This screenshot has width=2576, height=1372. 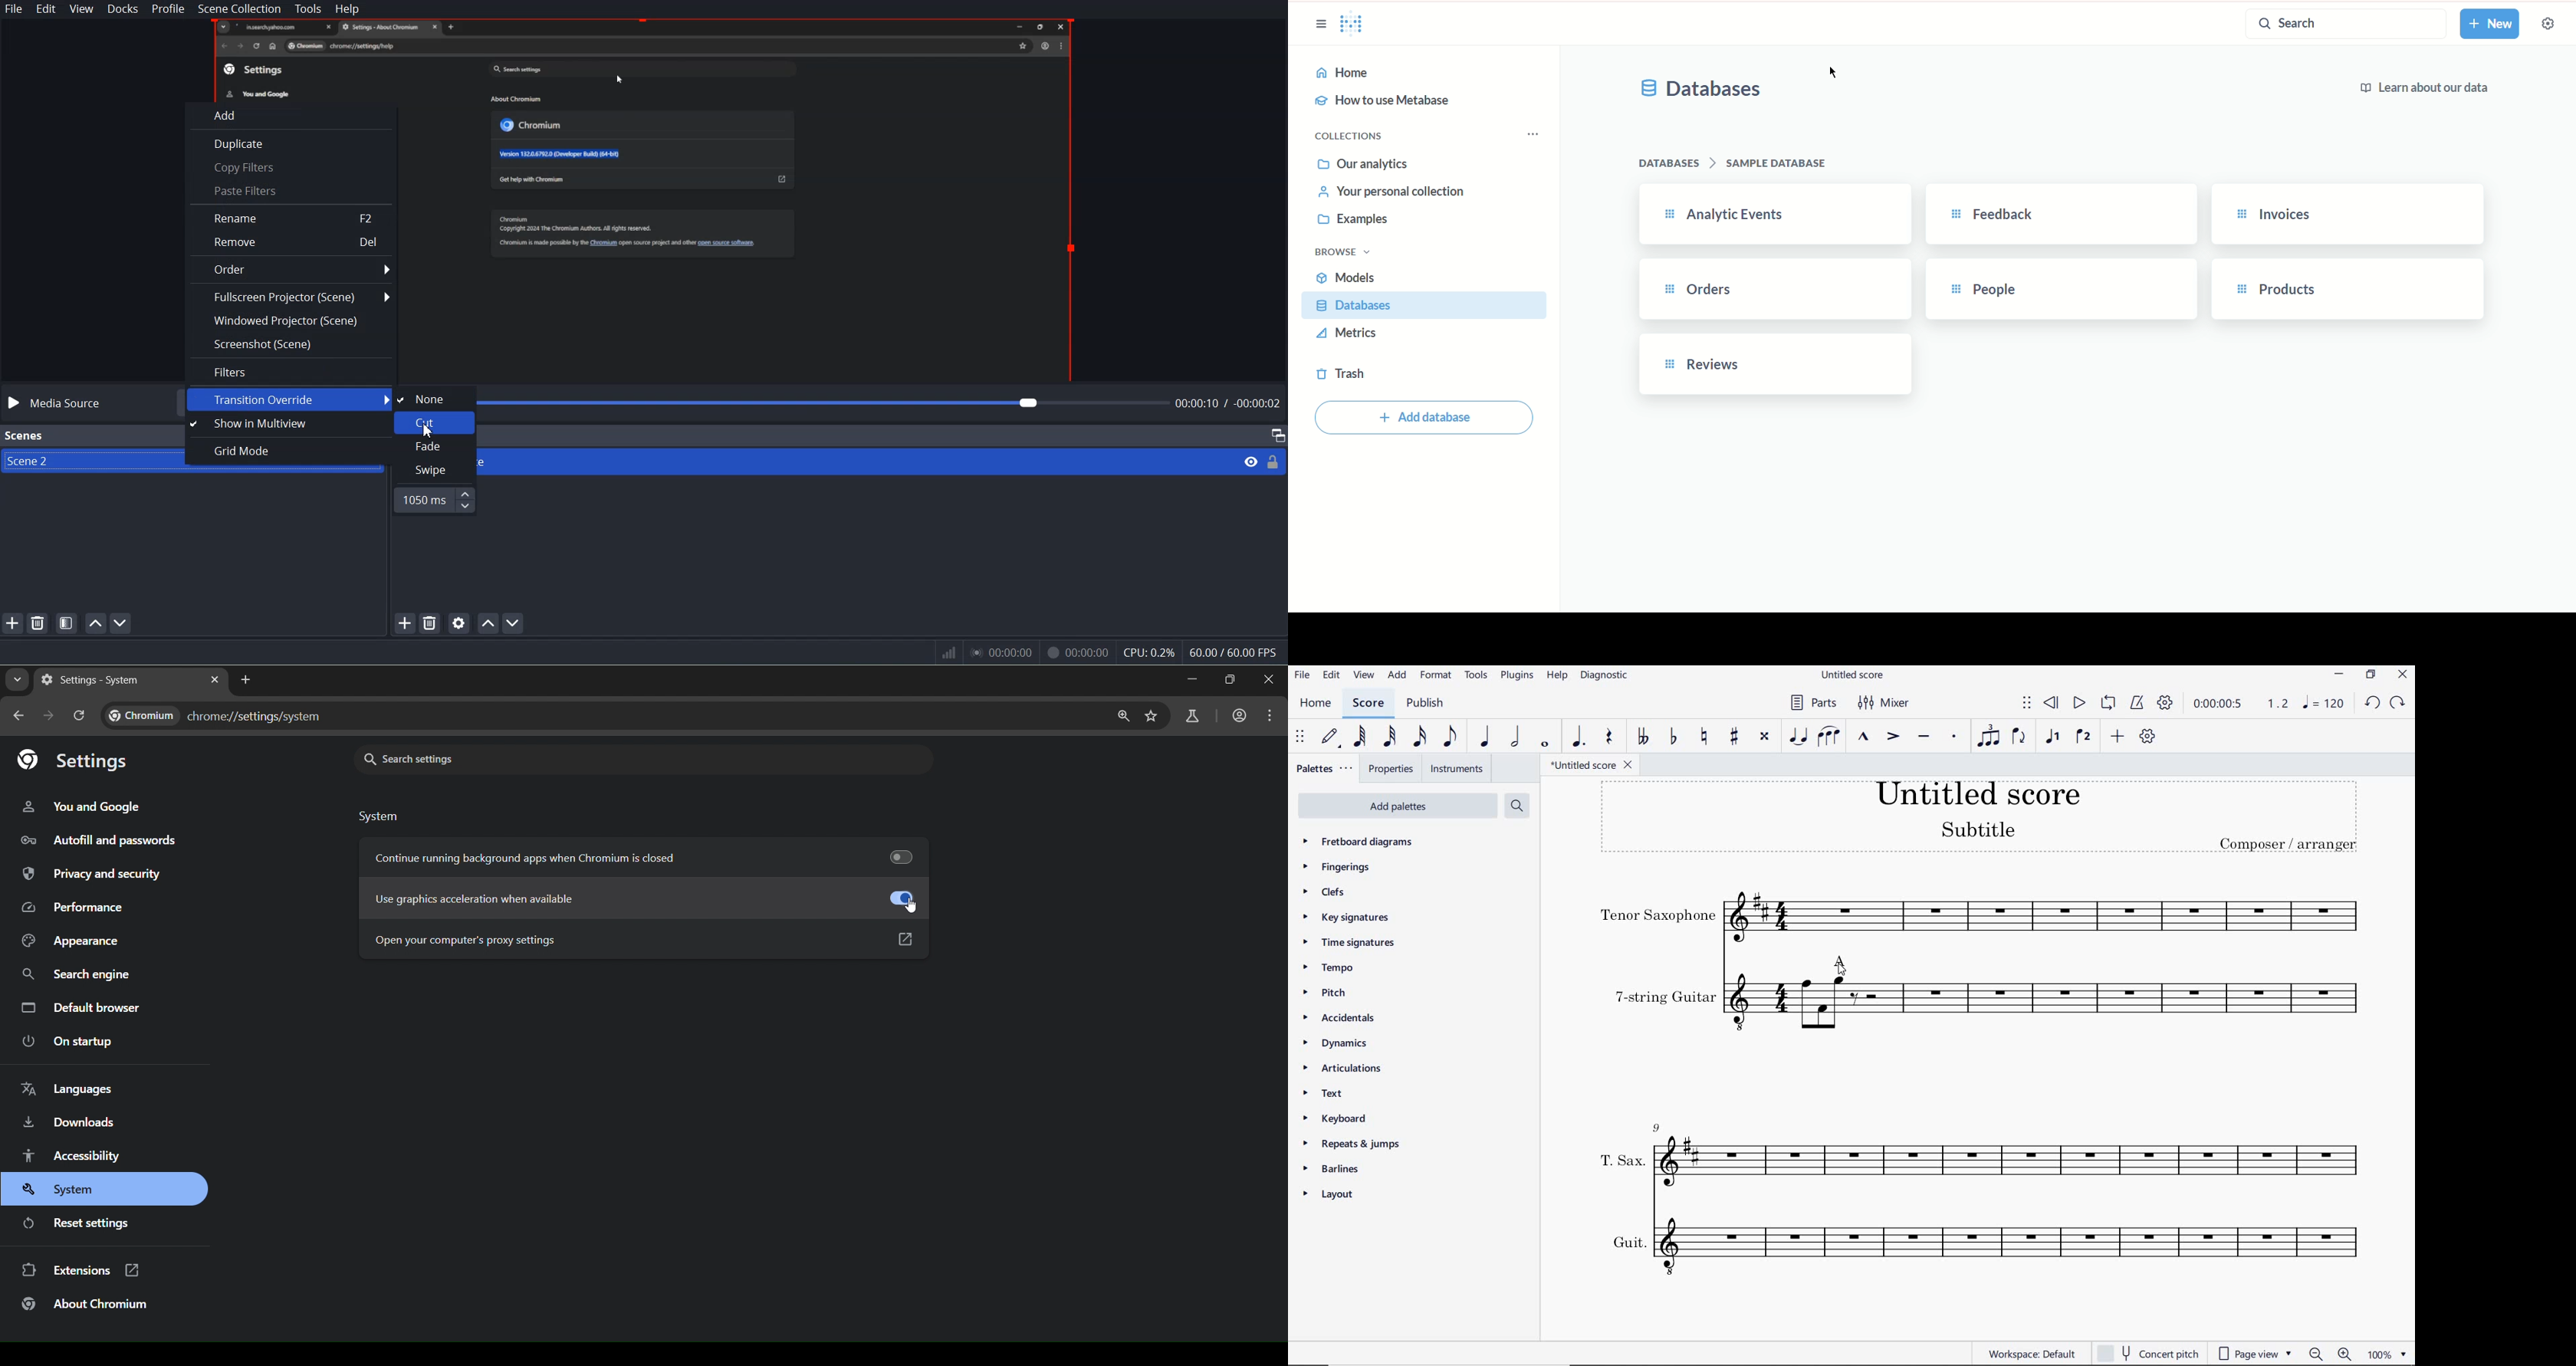 I want to click on CUSTOMIZE TOOLBAR, so click(x=2146, y=737).